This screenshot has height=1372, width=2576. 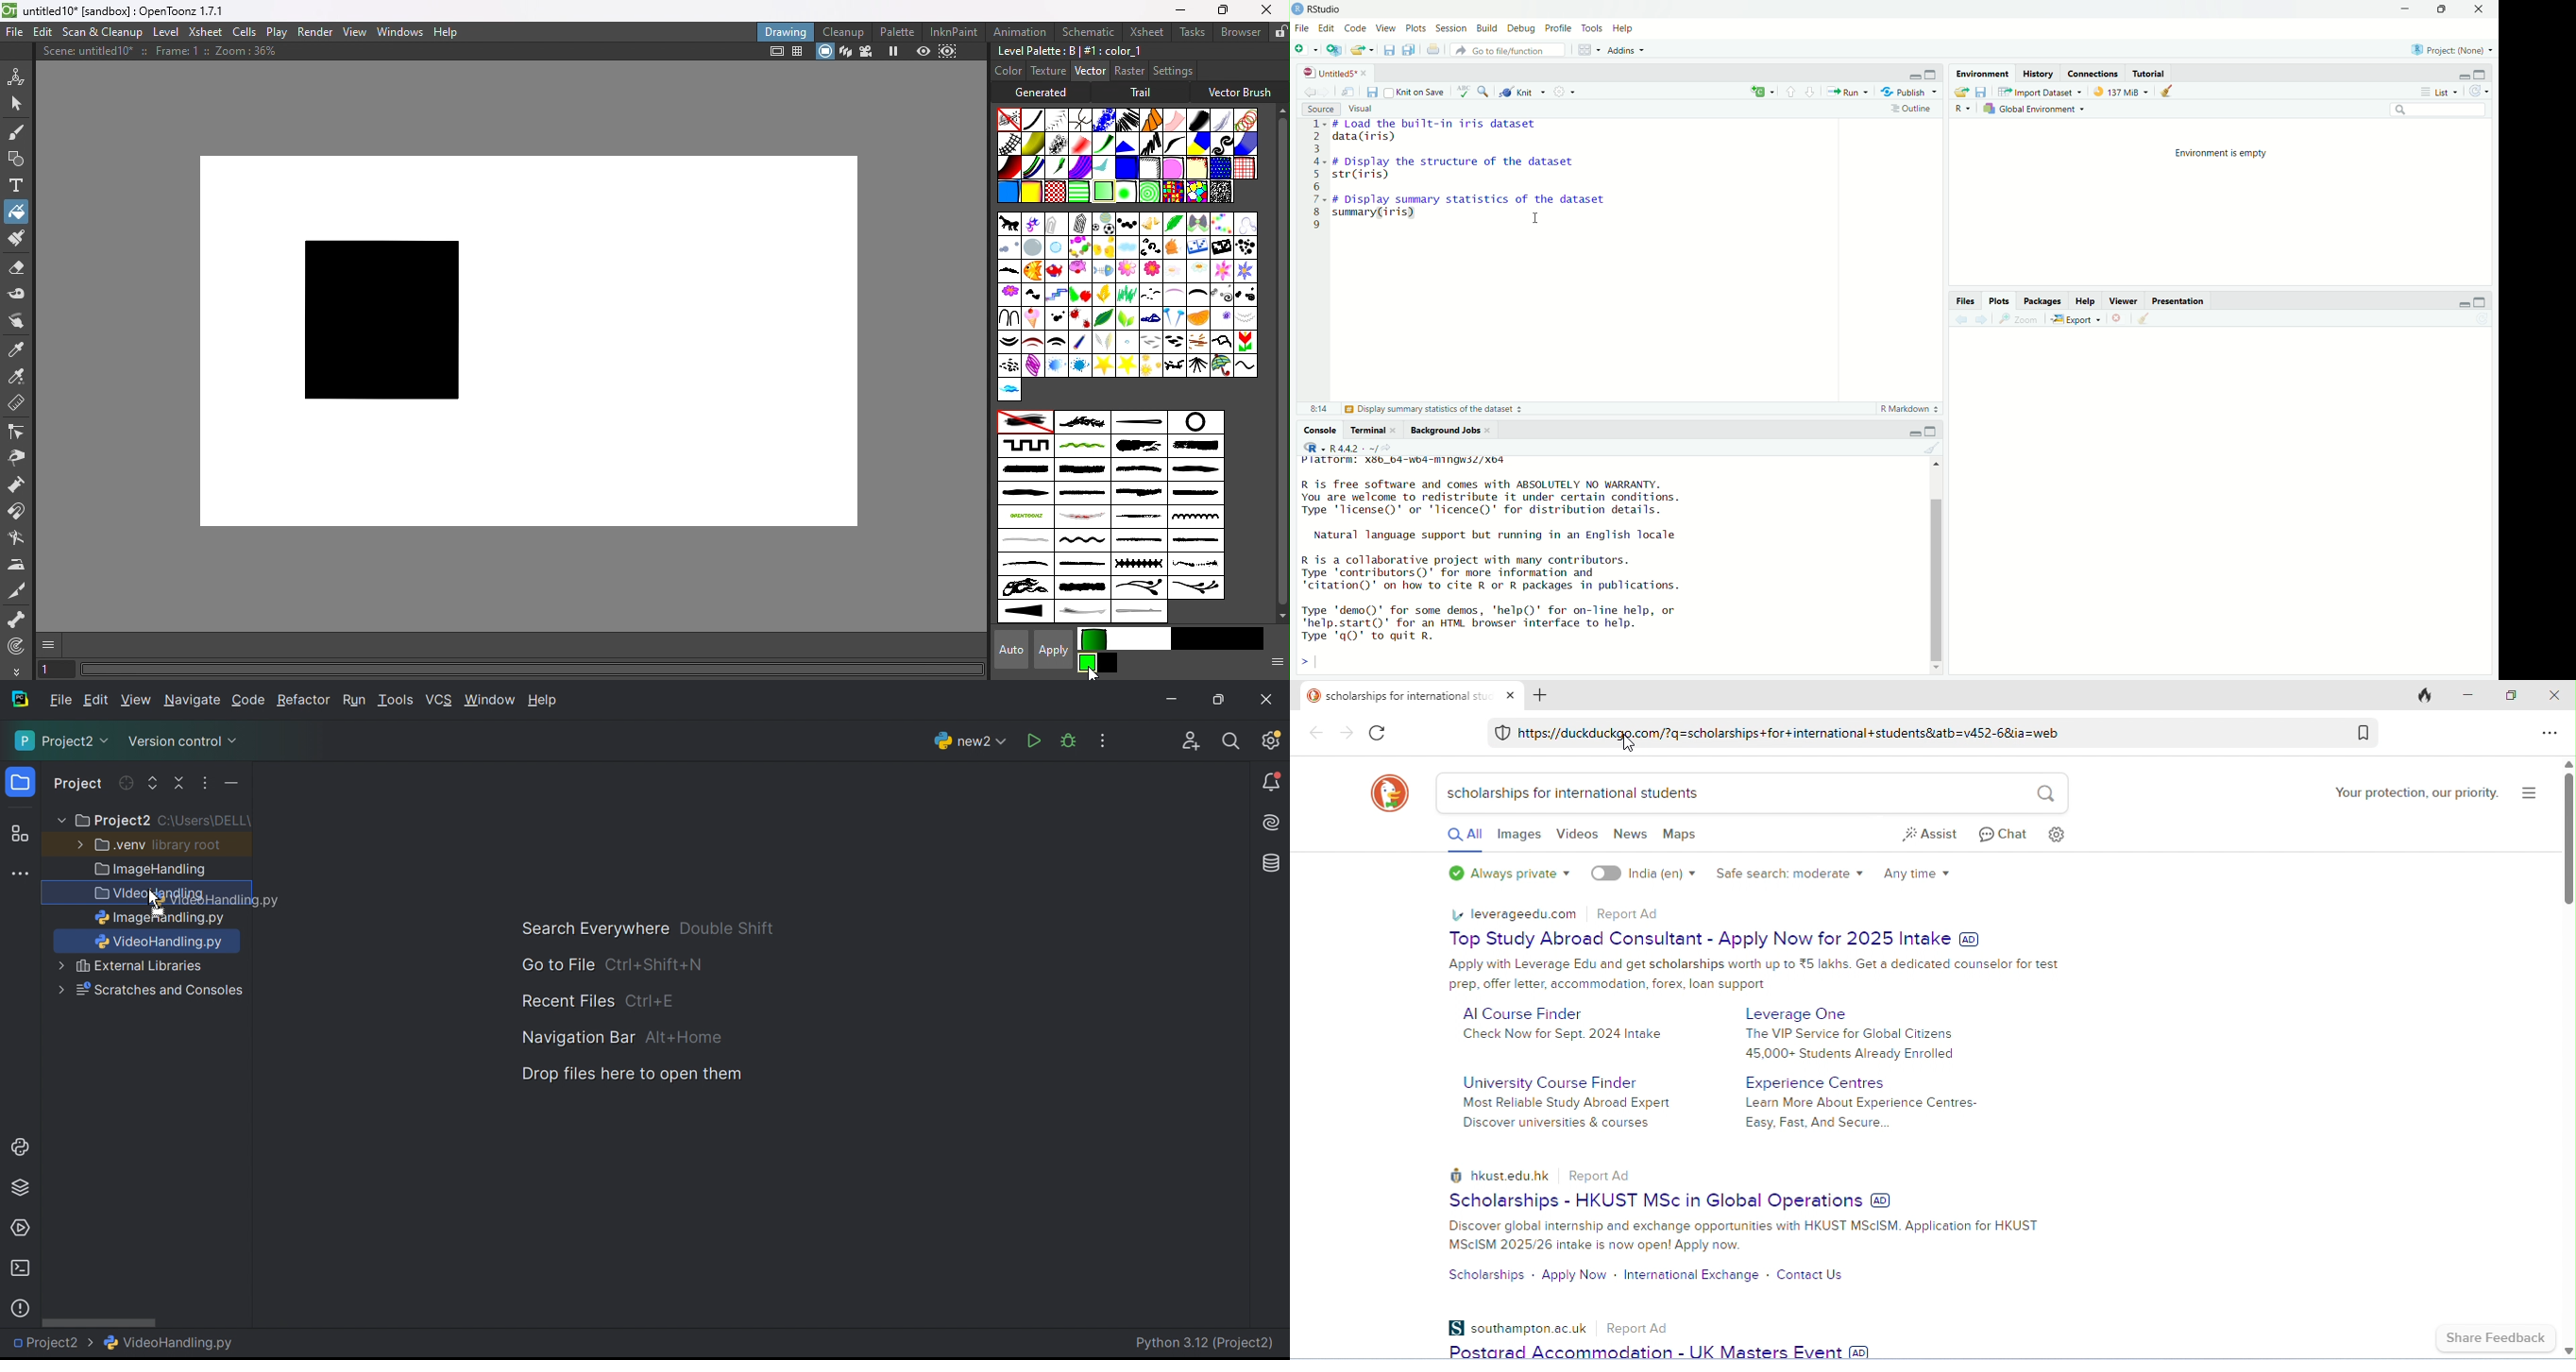 I want to click on videos, so click(x=1571, y=833).